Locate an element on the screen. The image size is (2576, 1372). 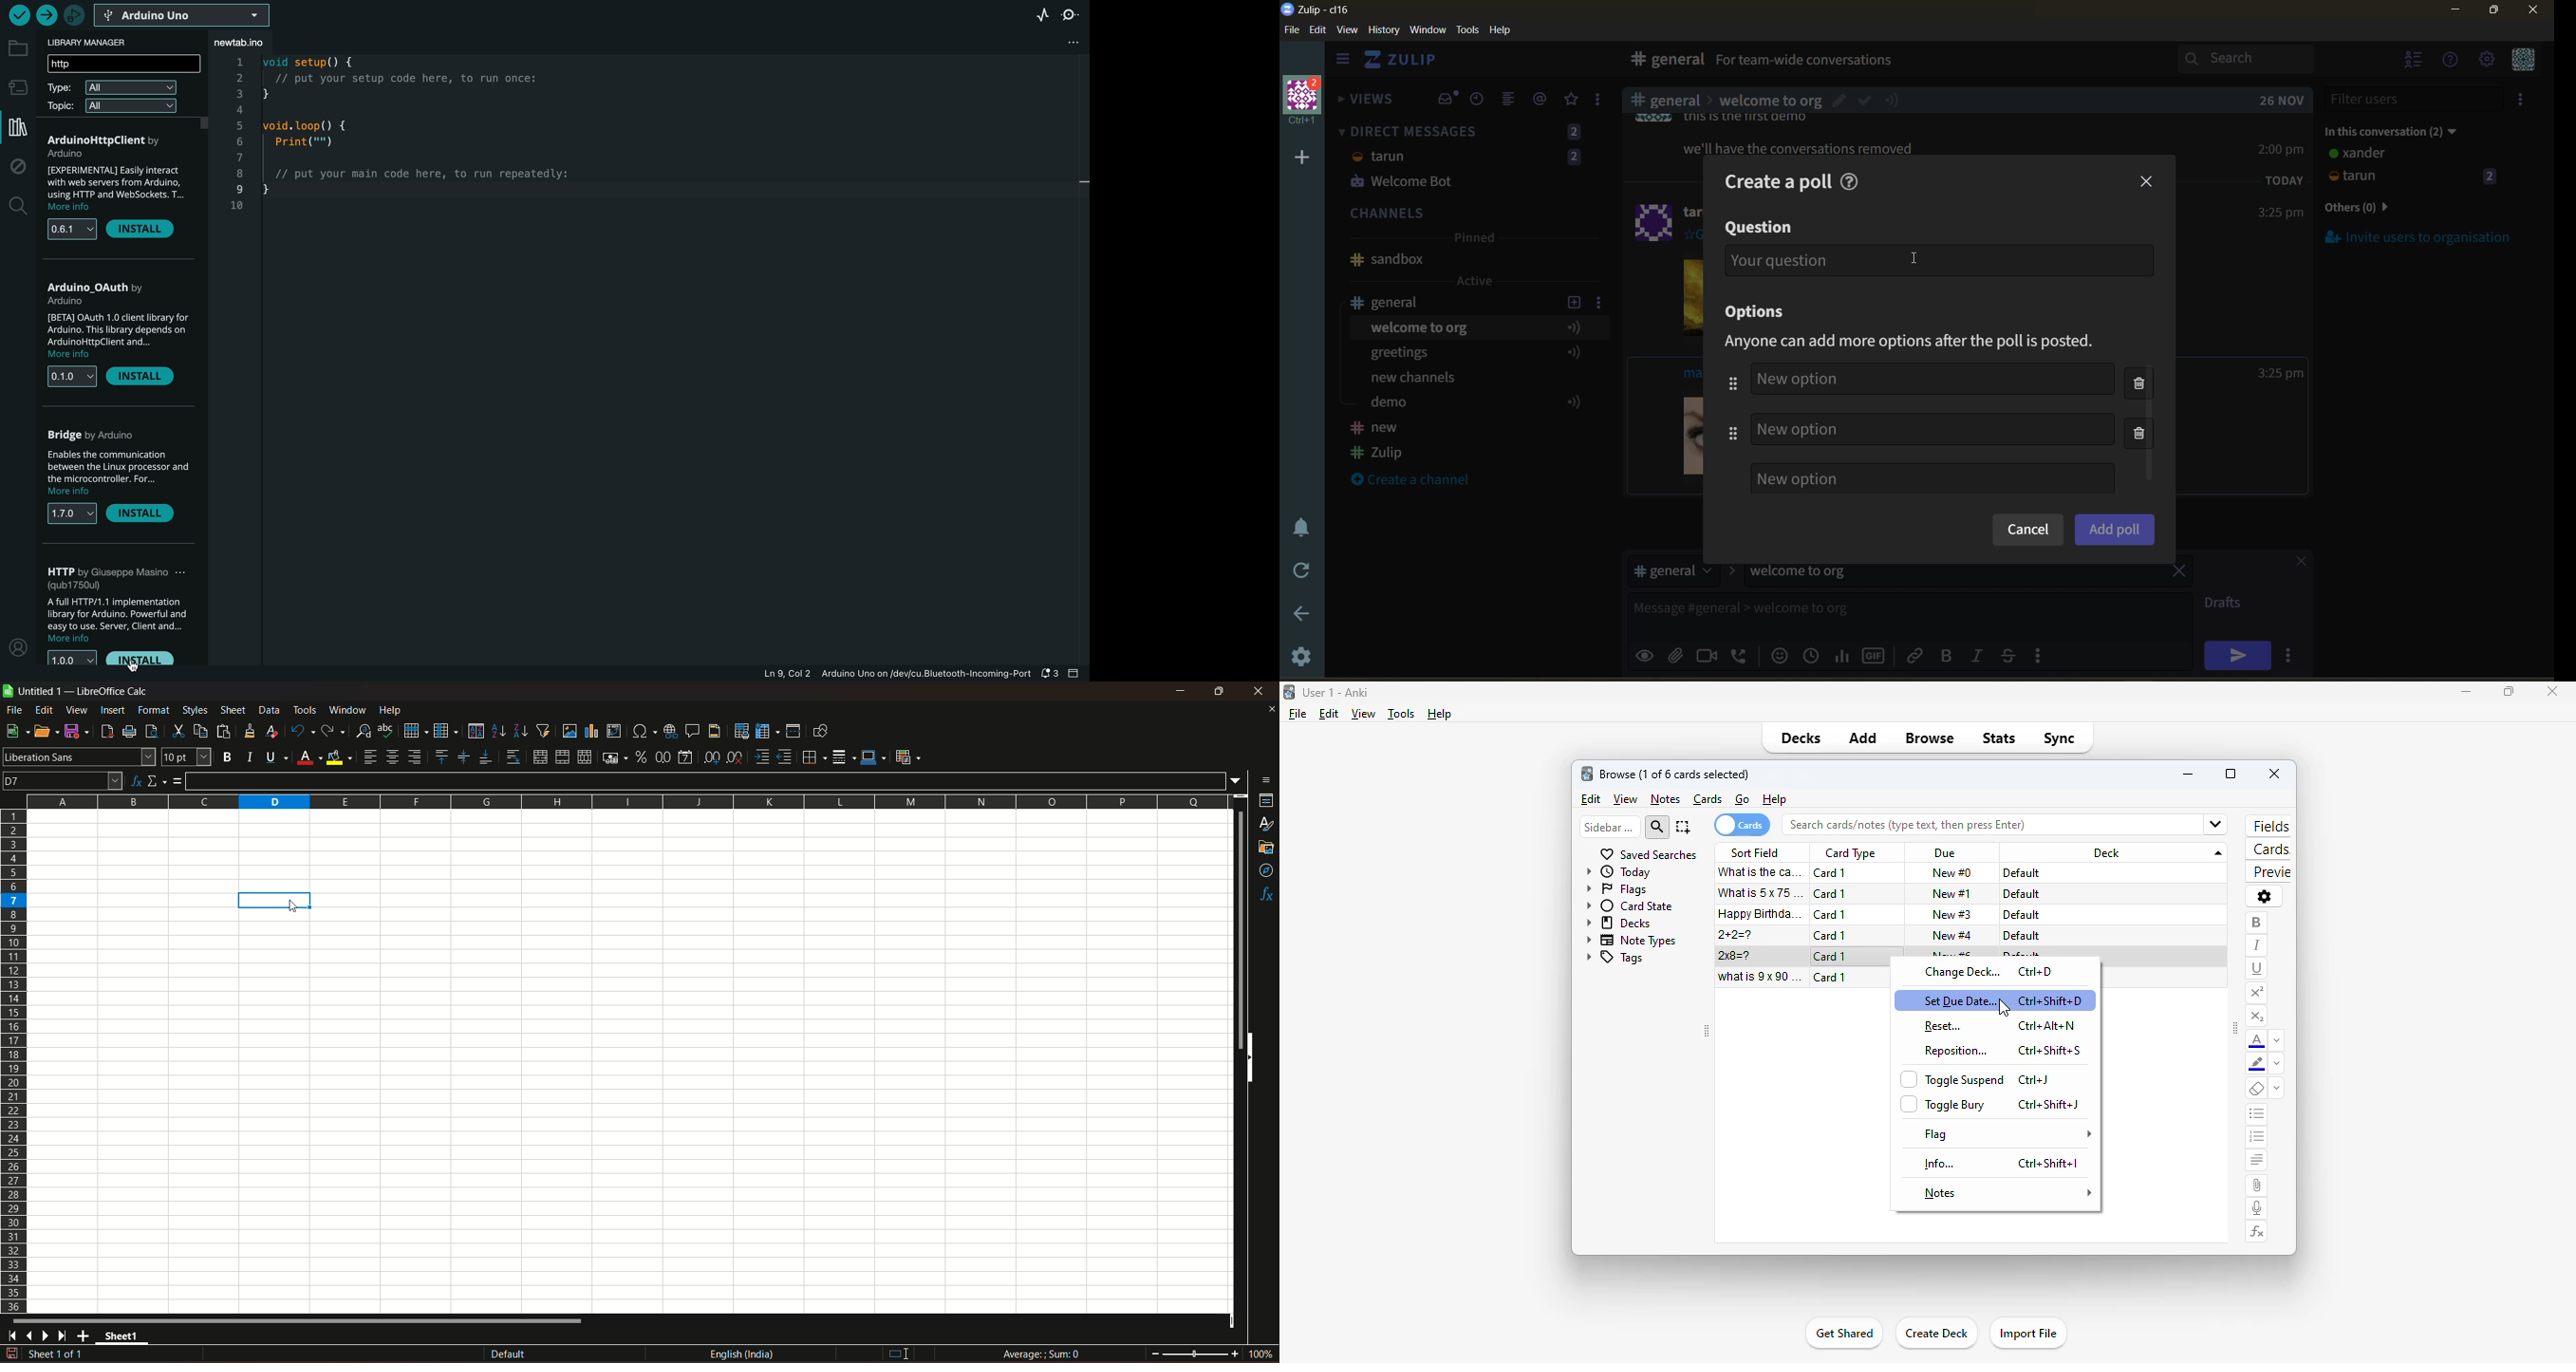
delete is located at coordinates (2144, 410).